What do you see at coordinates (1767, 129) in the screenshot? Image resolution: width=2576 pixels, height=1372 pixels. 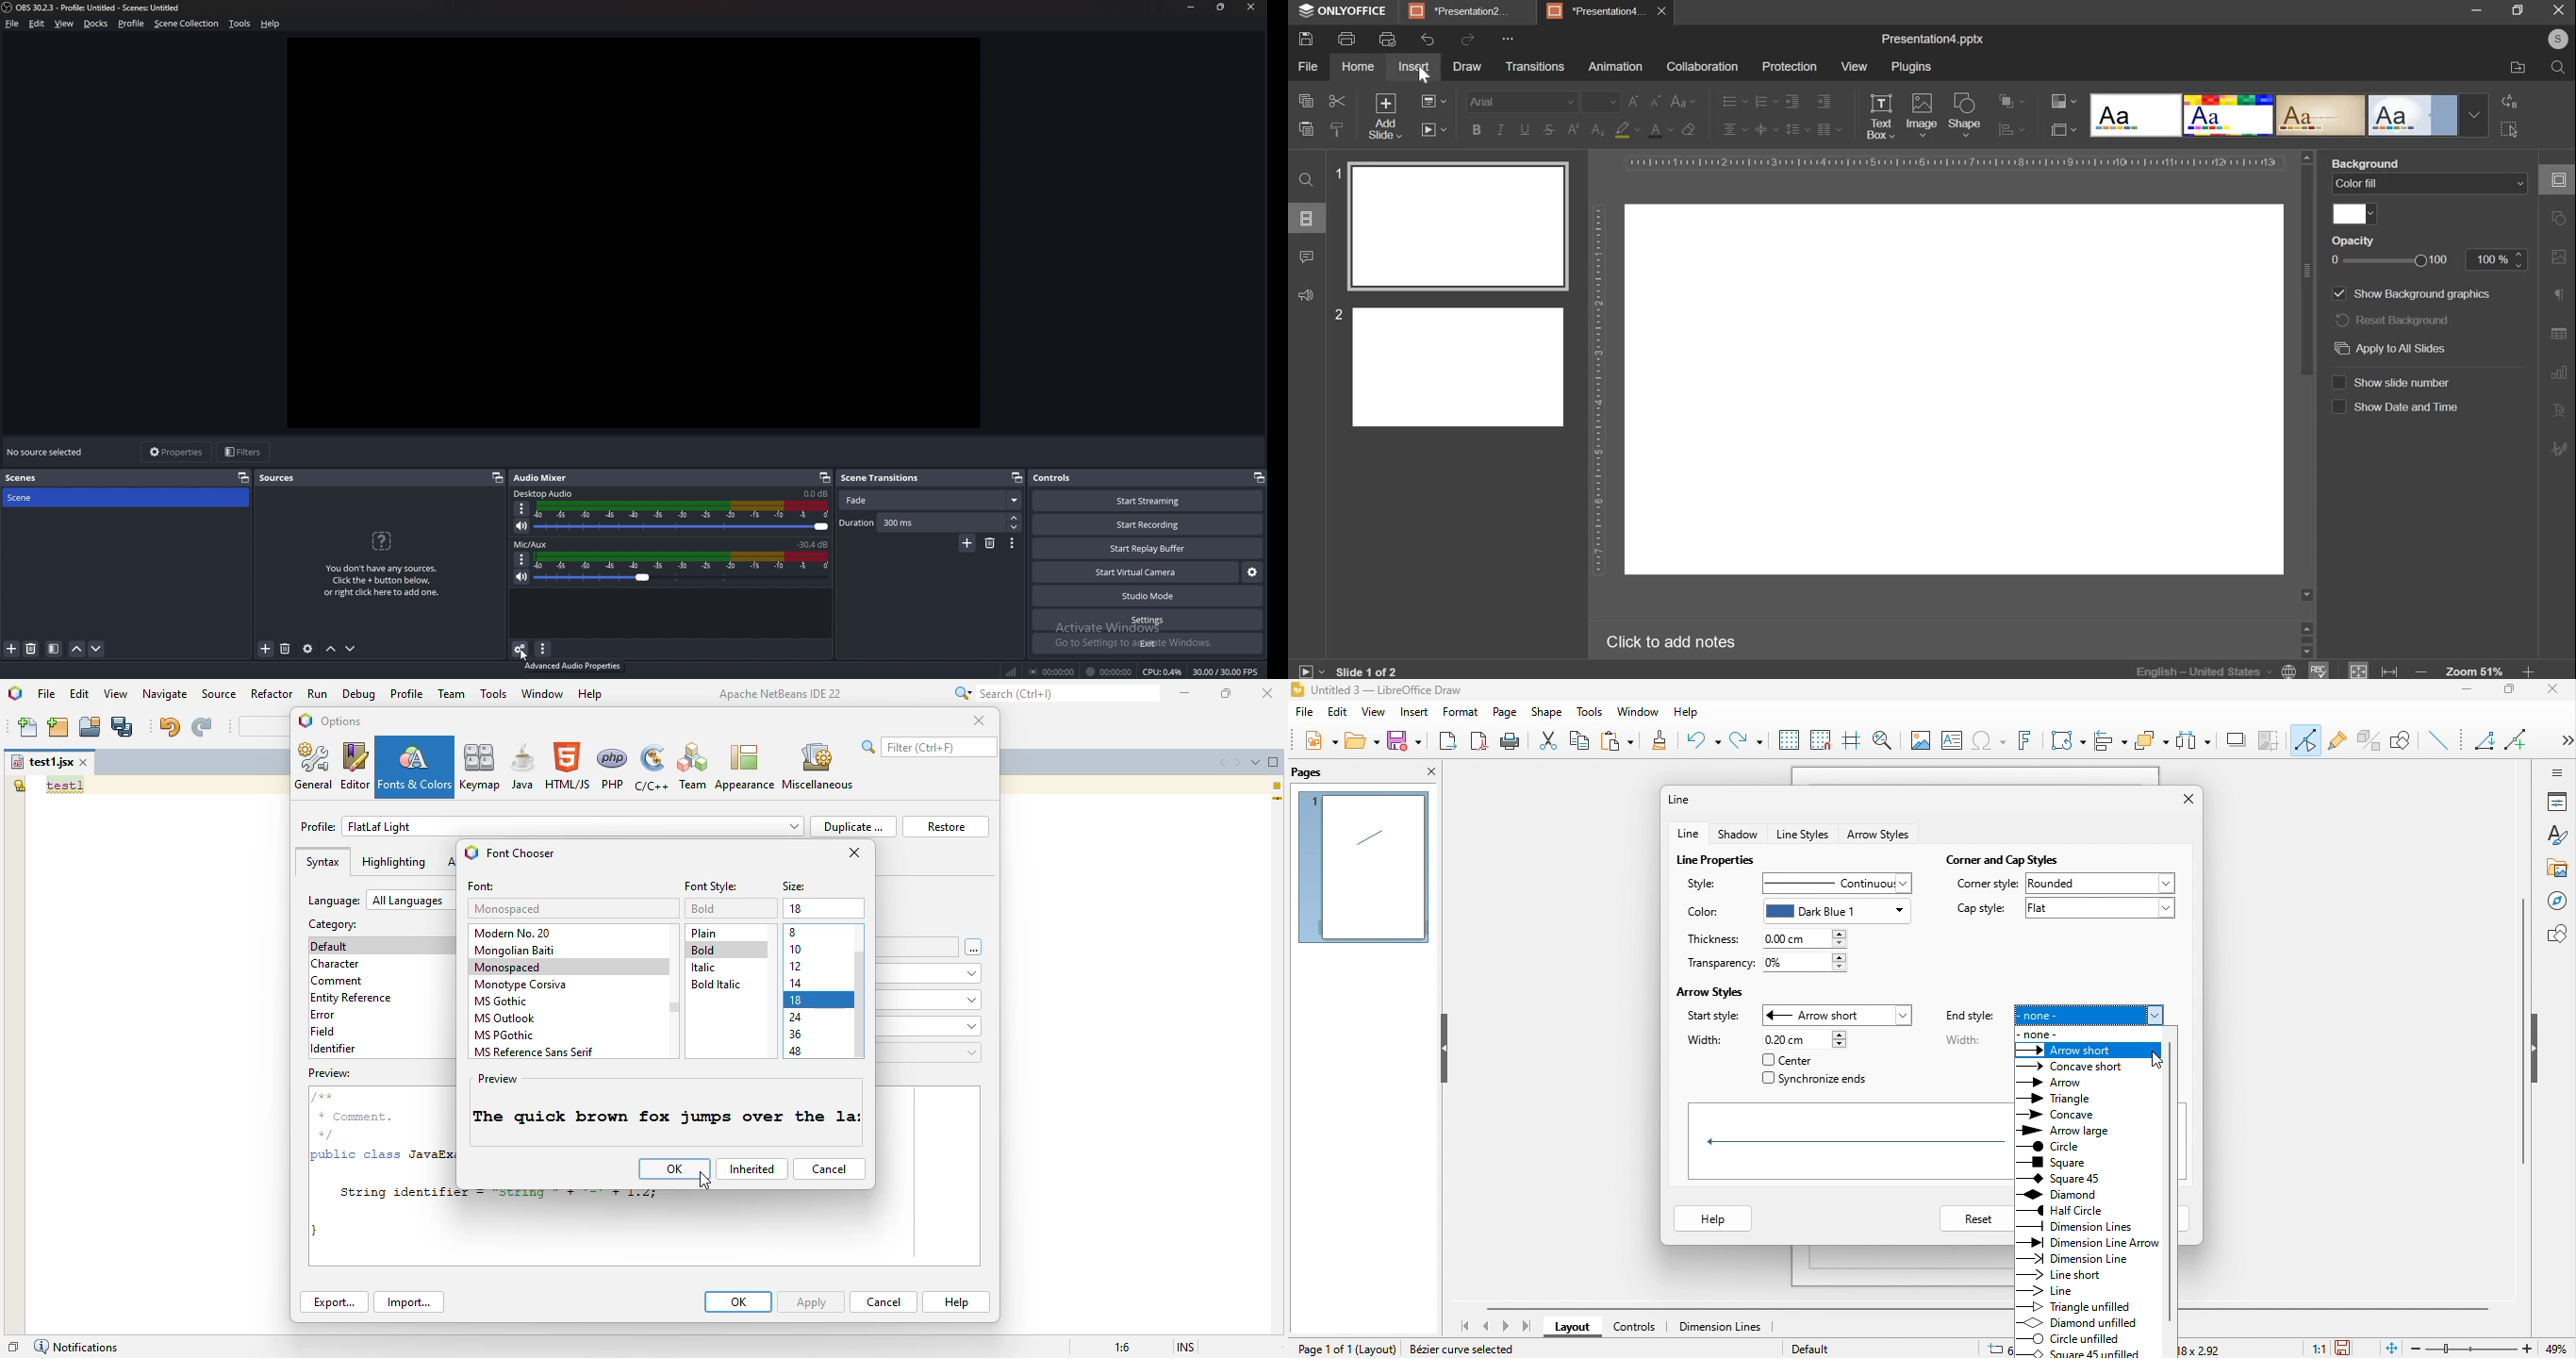 I see `vertical alignment` at bounding box center [1767, 129].